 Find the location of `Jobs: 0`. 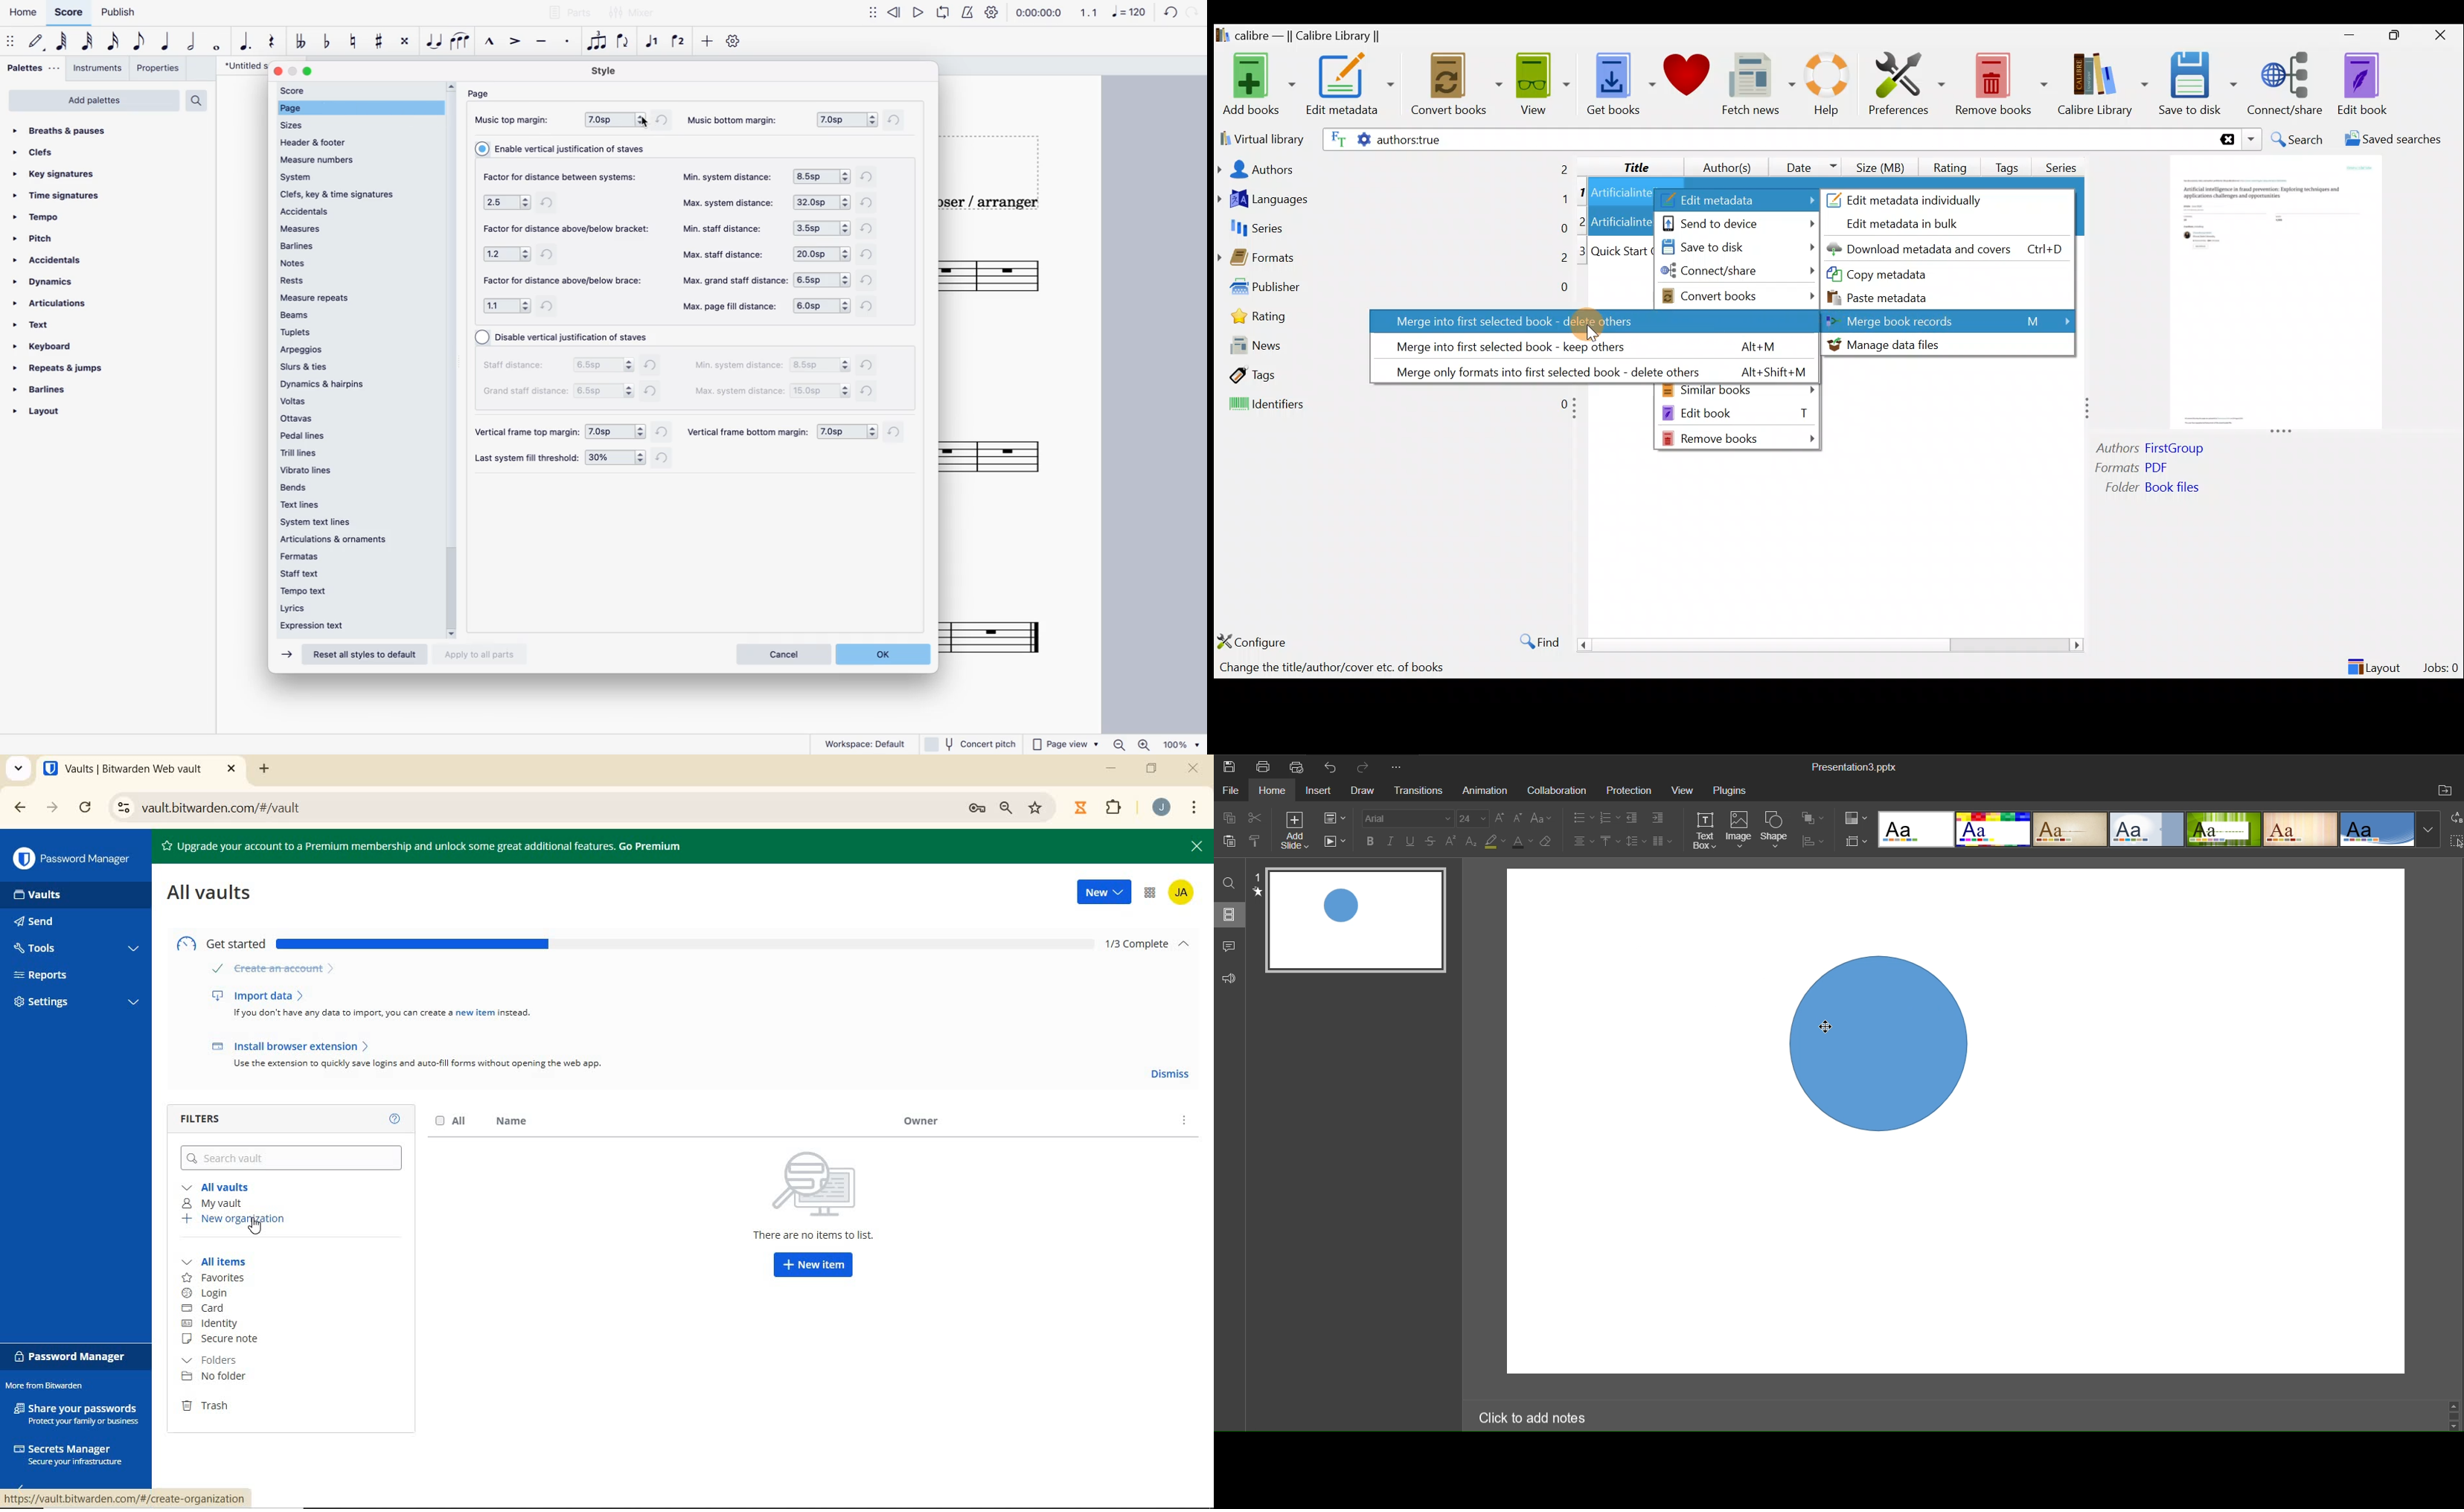

Jobs: 0 is located at coordinates (2442, 664).